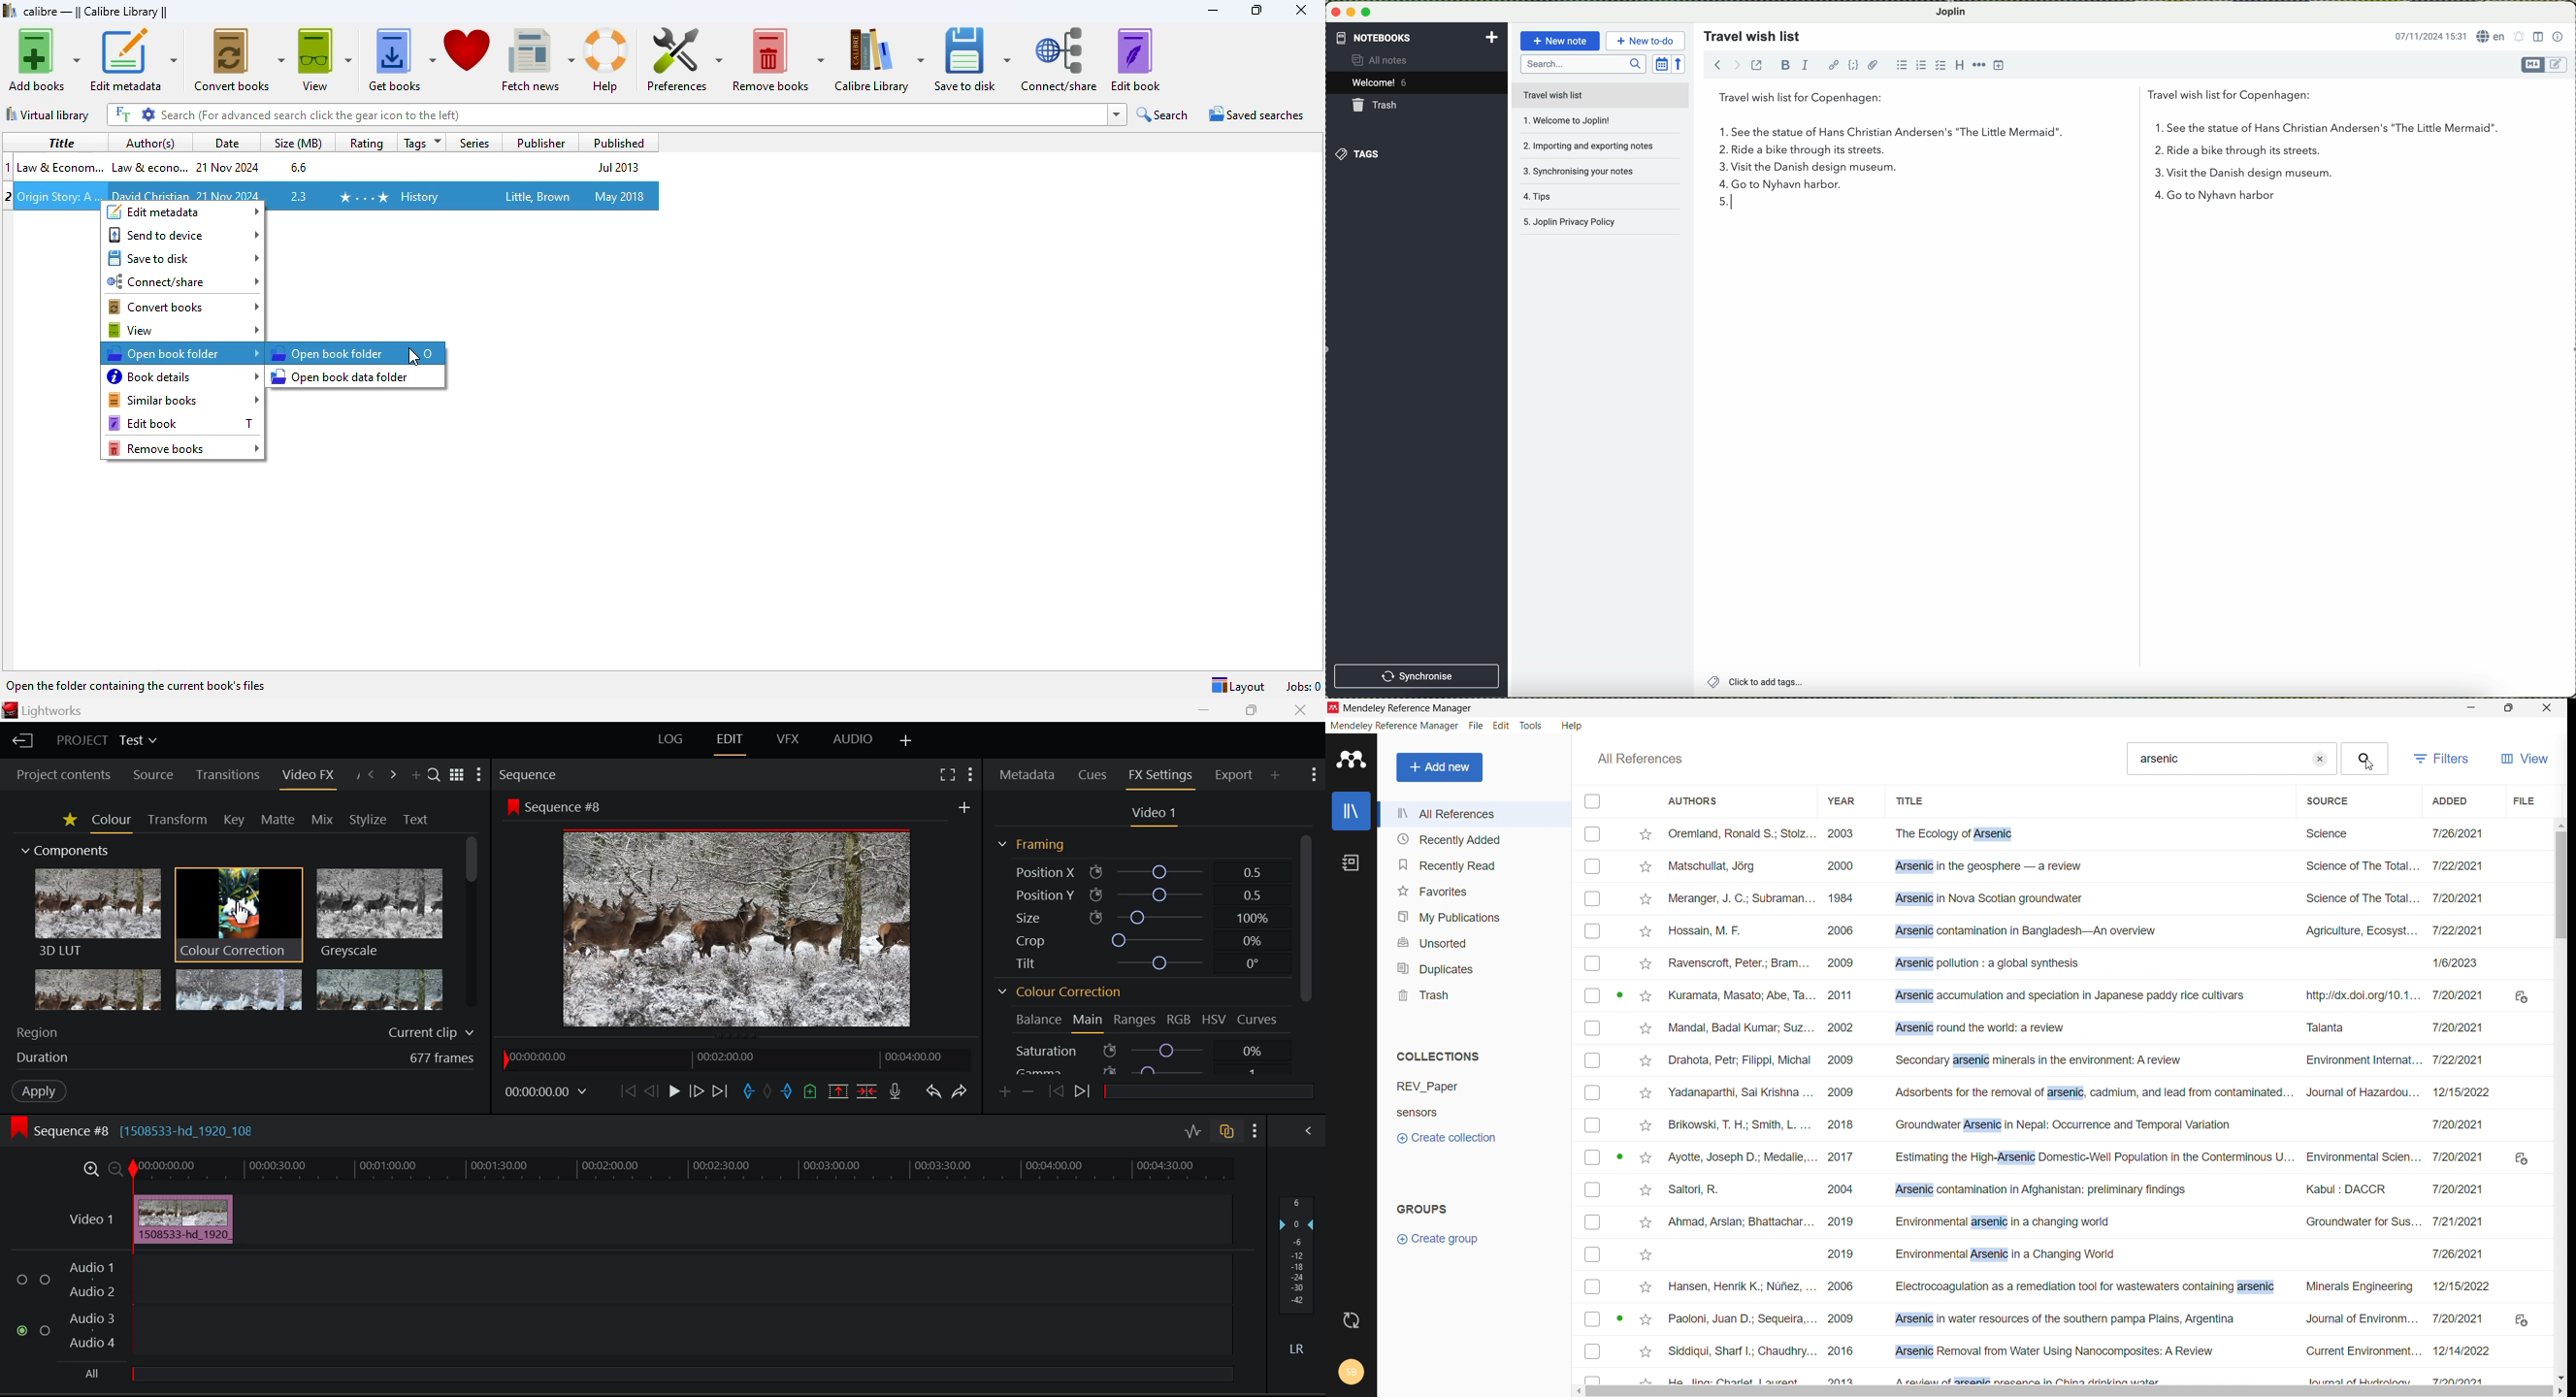 The width and height of the screenshot is (2576, 1400). What do you see at coordinates (401, 58) in the screenshot?
I see `get books` at bounding box center [401, 58].